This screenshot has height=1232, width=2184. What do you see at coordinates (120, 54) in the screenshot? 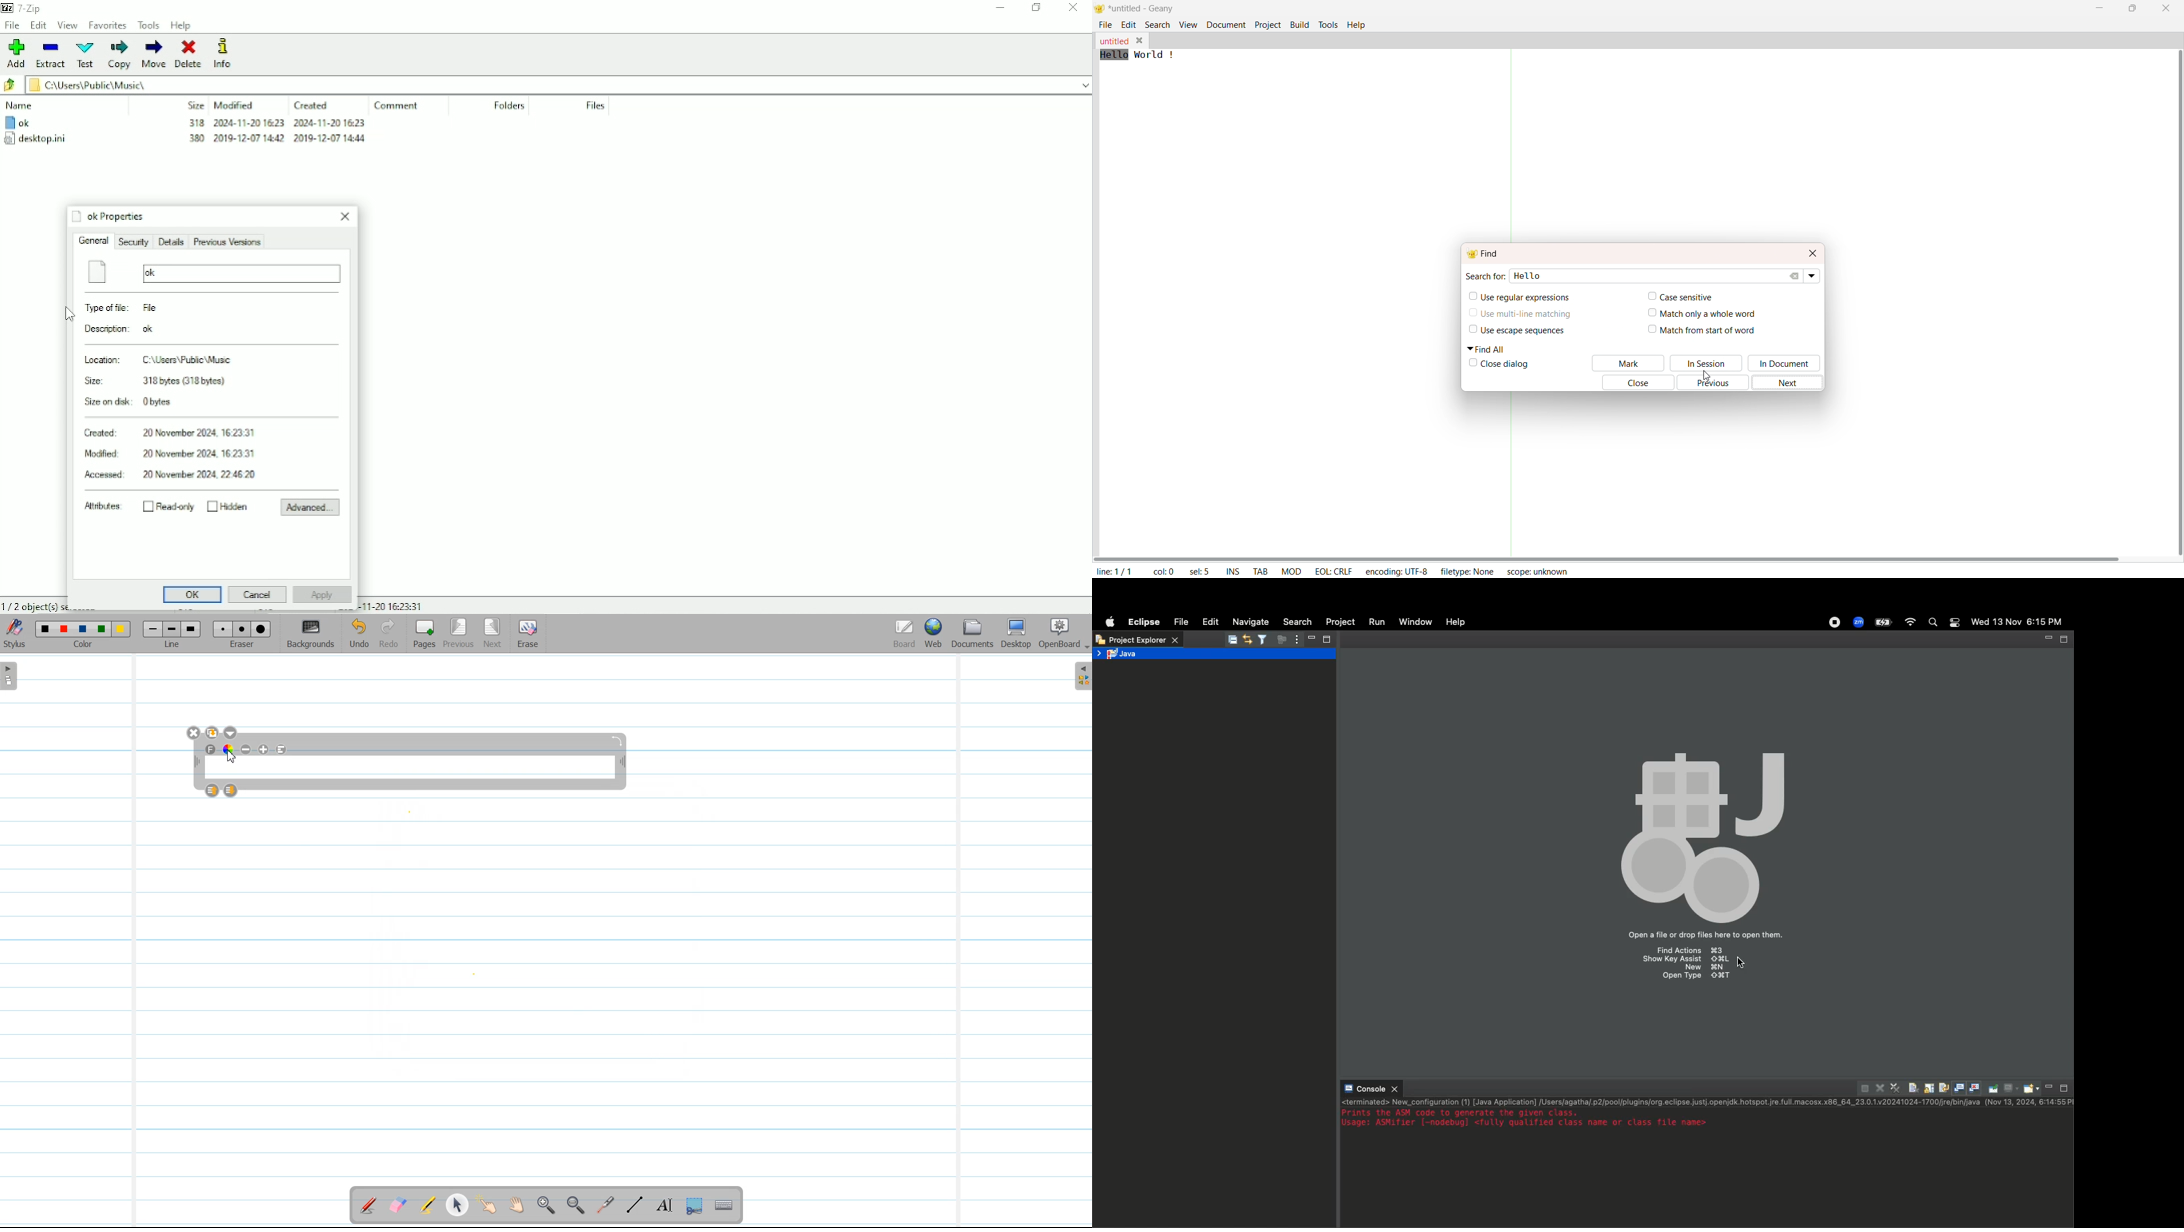
I see `Copy` at bounding box center [120, 54].